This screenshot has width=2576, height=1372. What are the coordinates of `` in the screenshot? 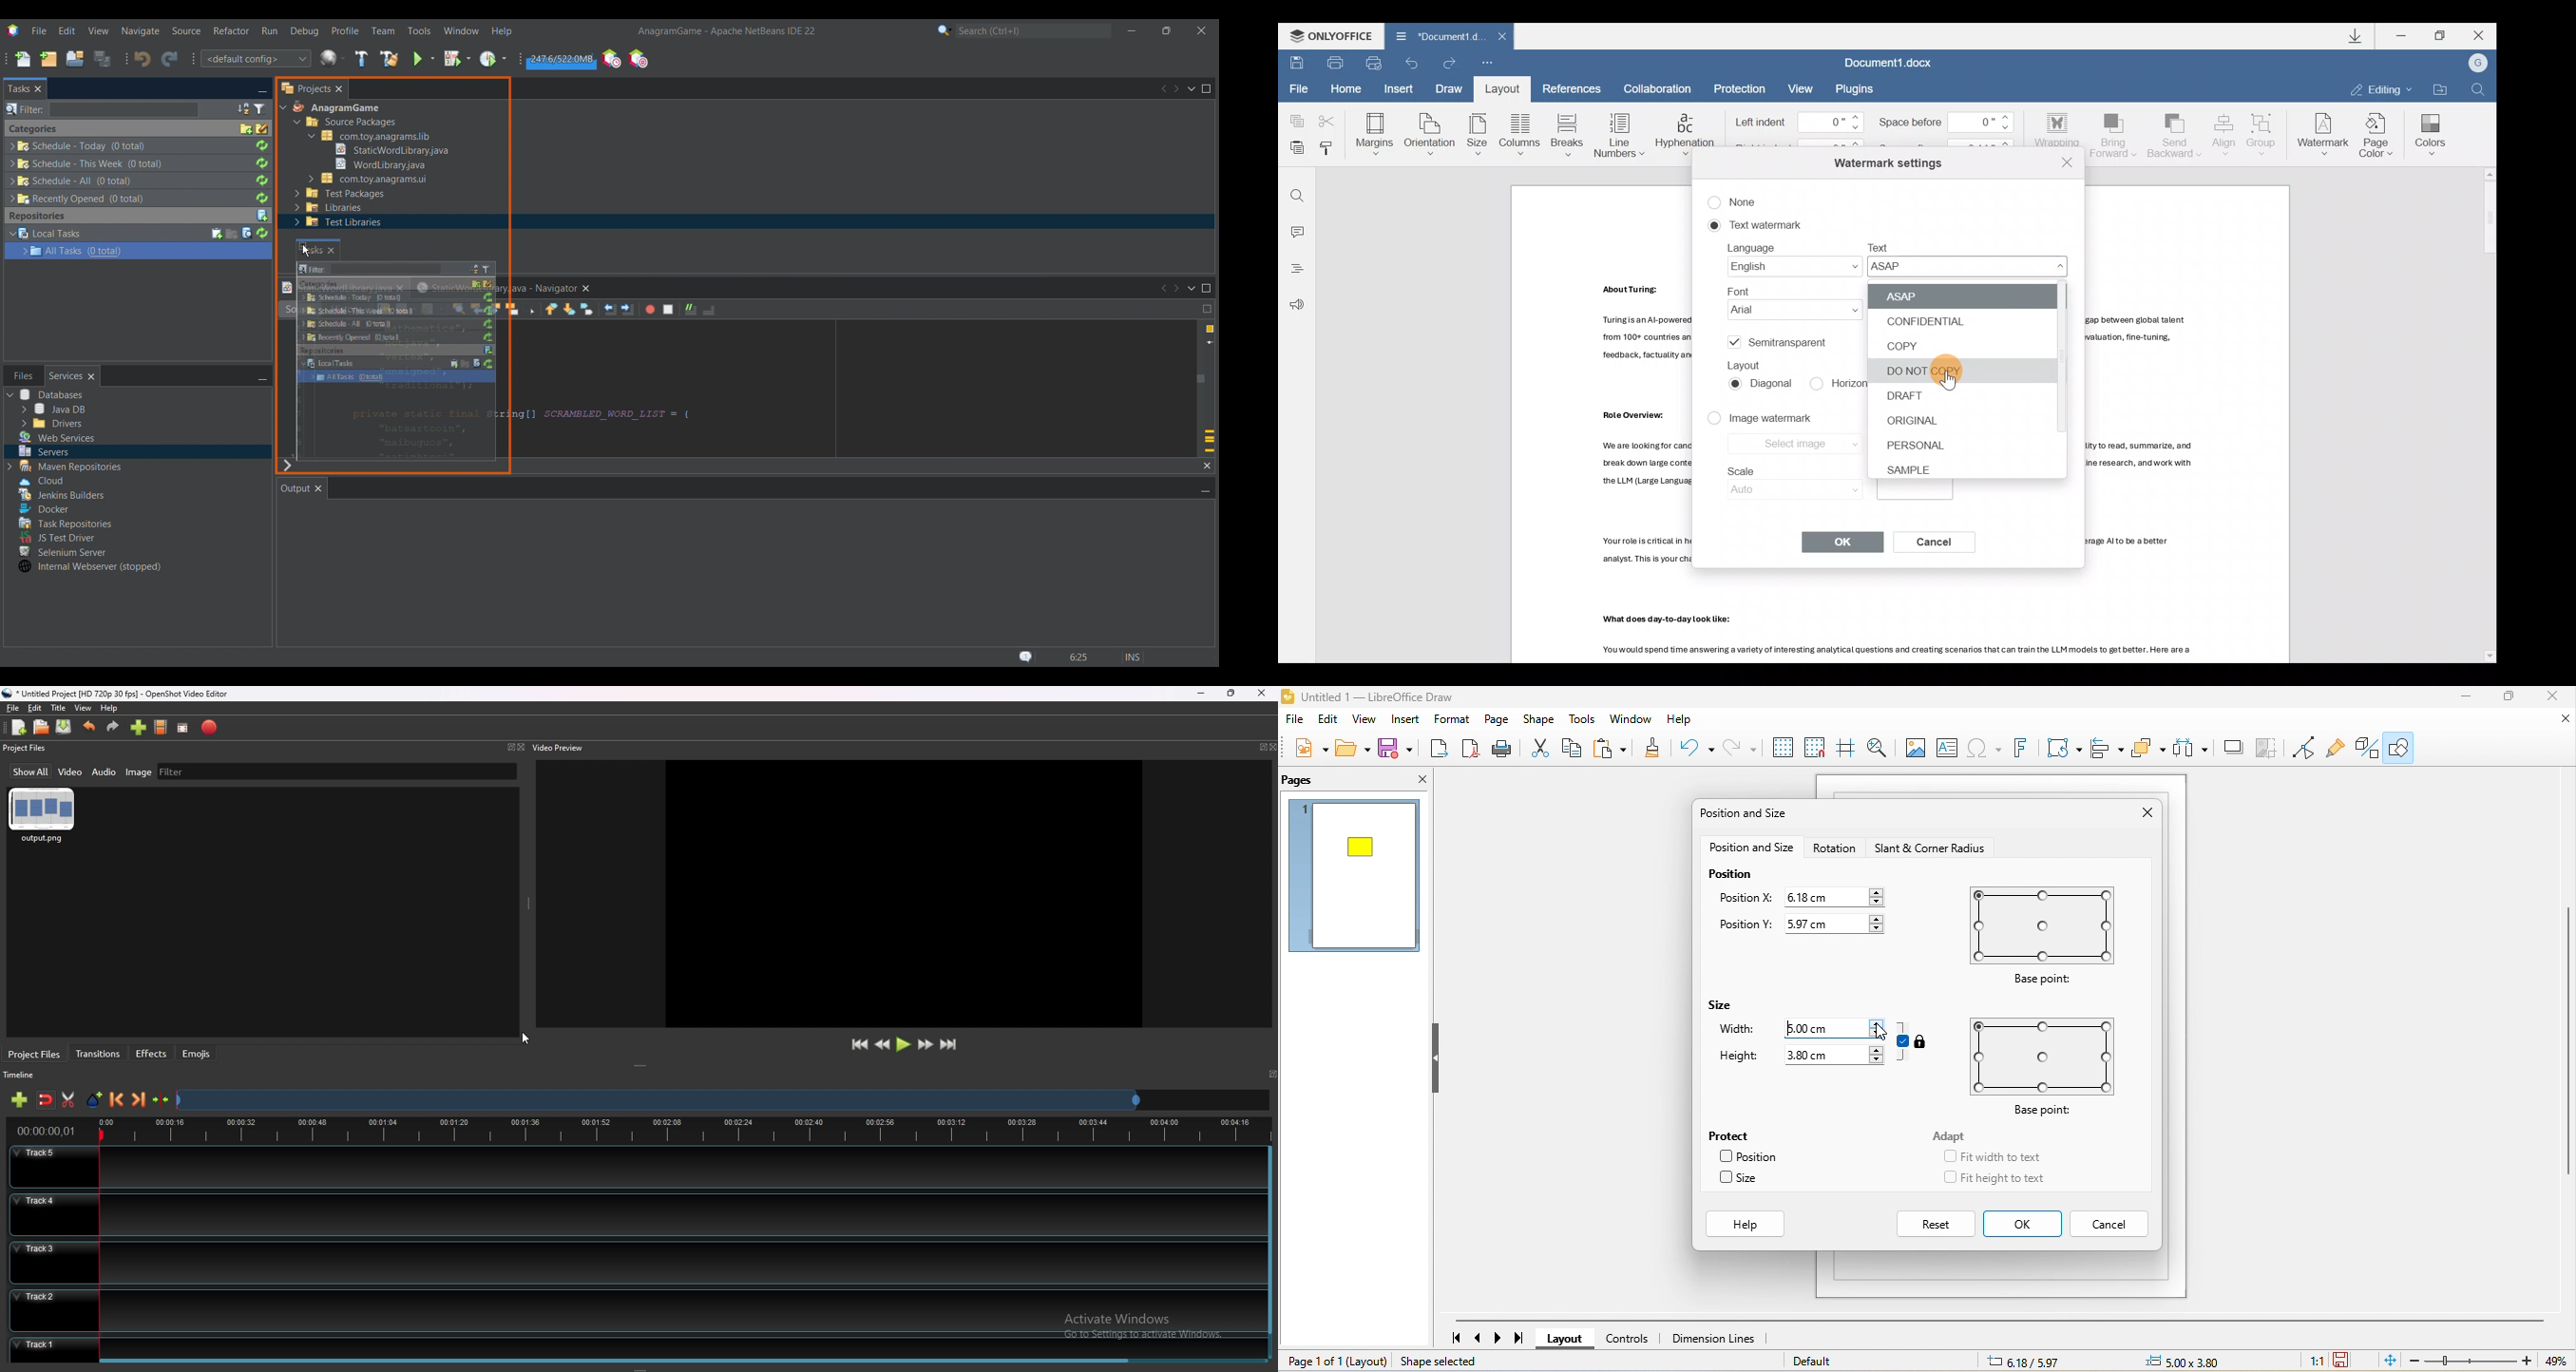 It's located at (64, 521).